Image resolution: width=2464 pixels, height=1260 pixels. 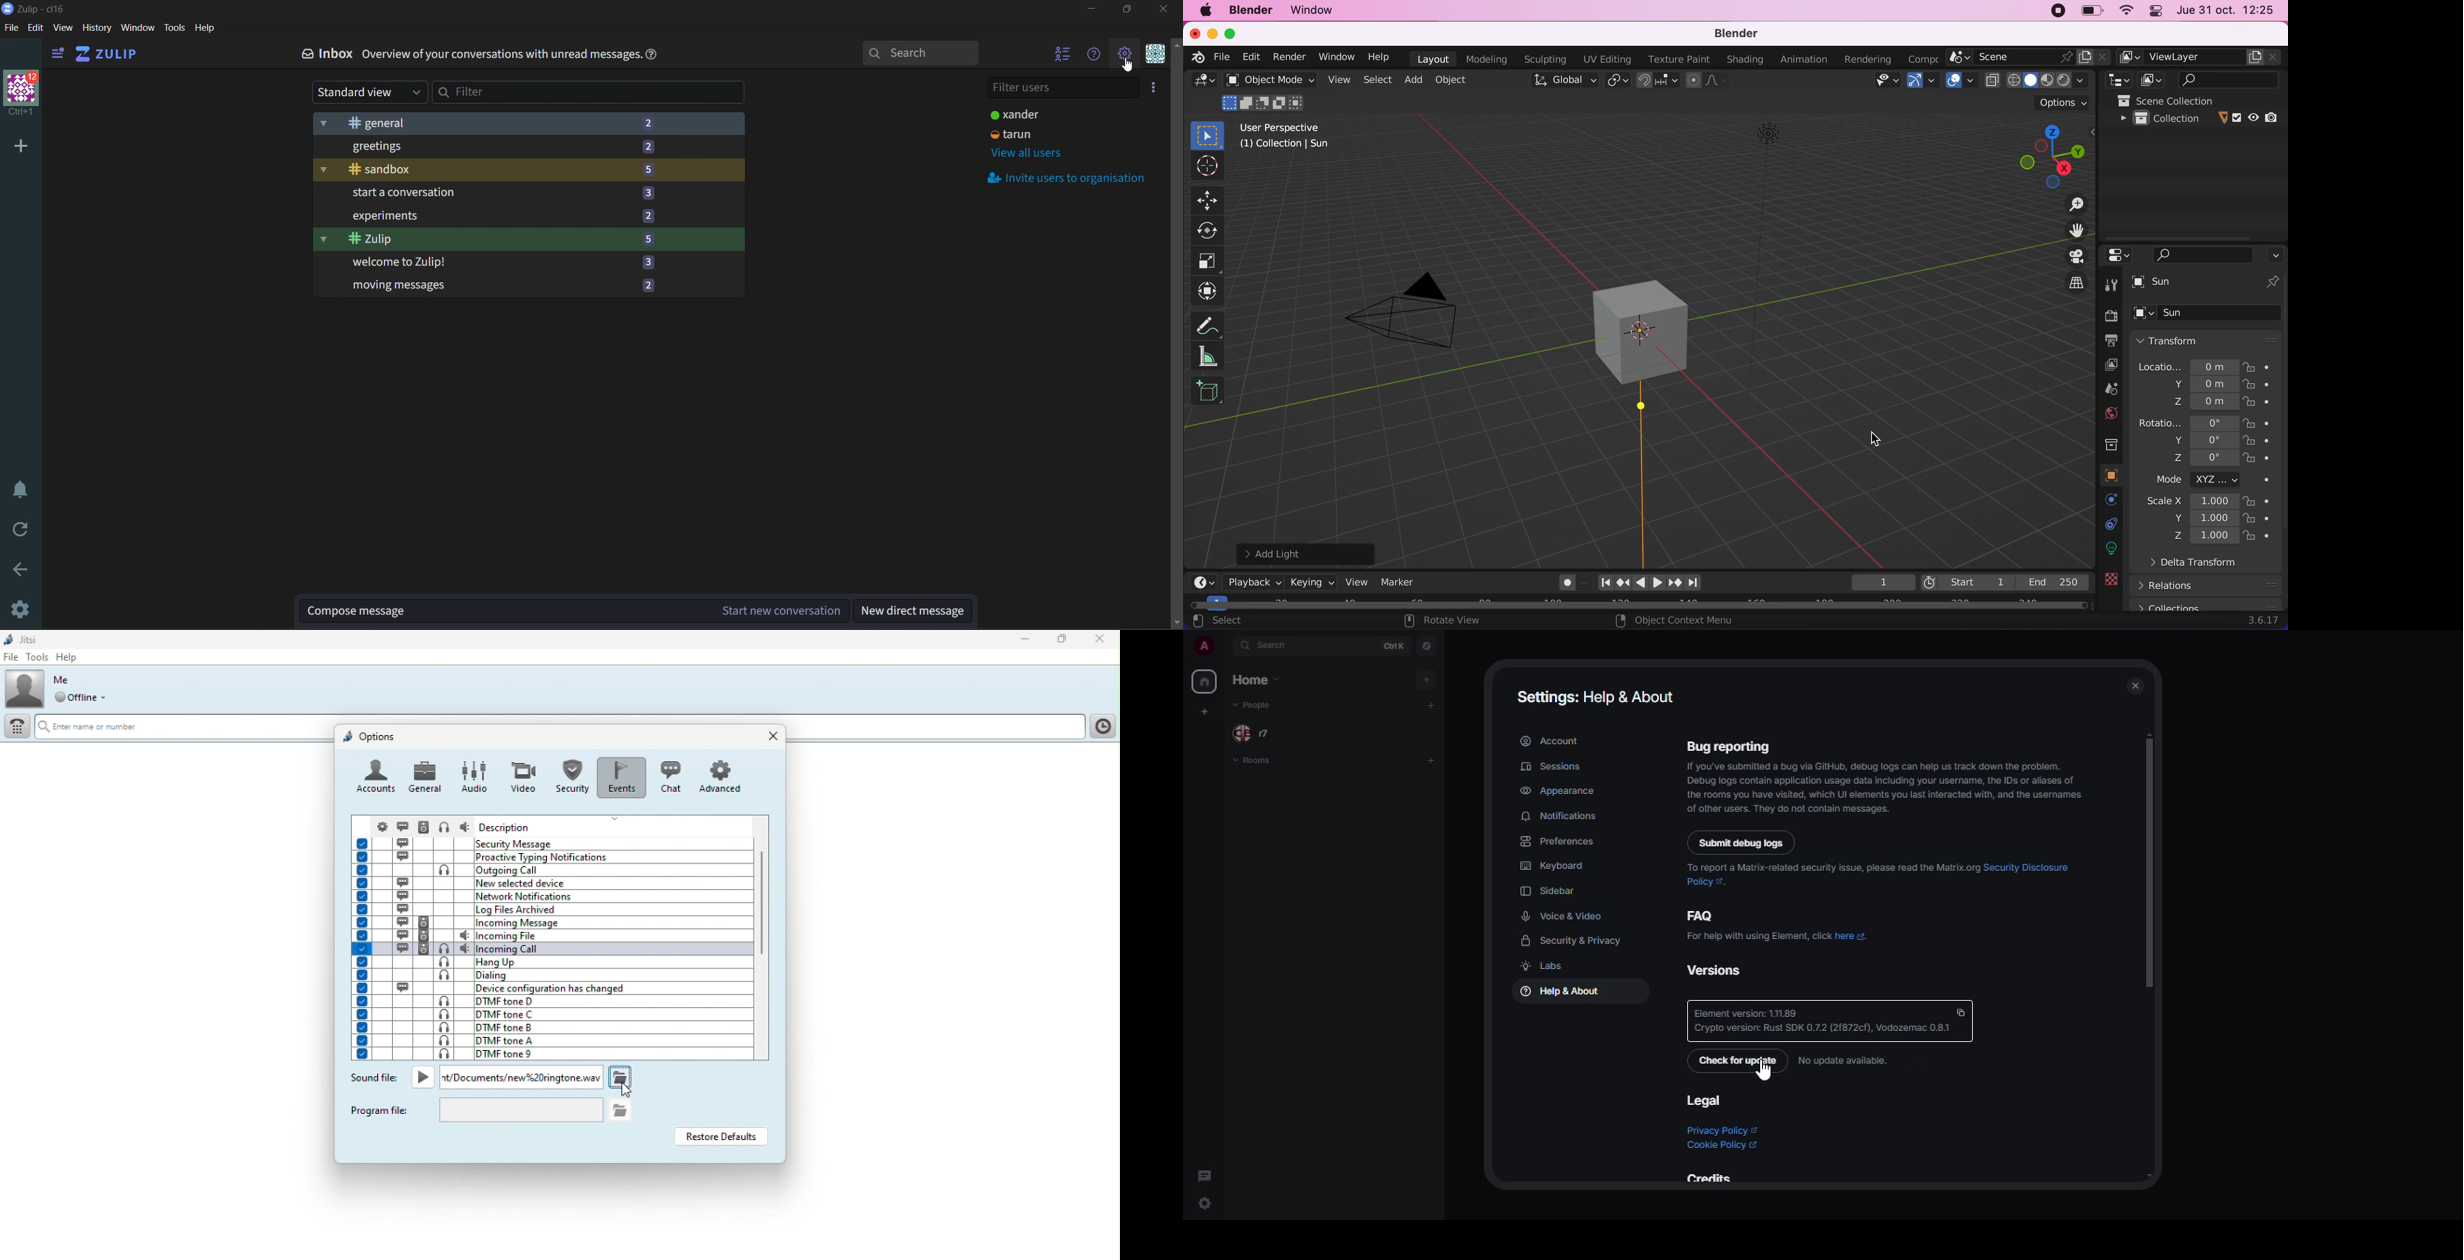 What do you see at coordinates (16, 729) in the screenshot?
I see `Dial pad` at bounding box center [16, 729].